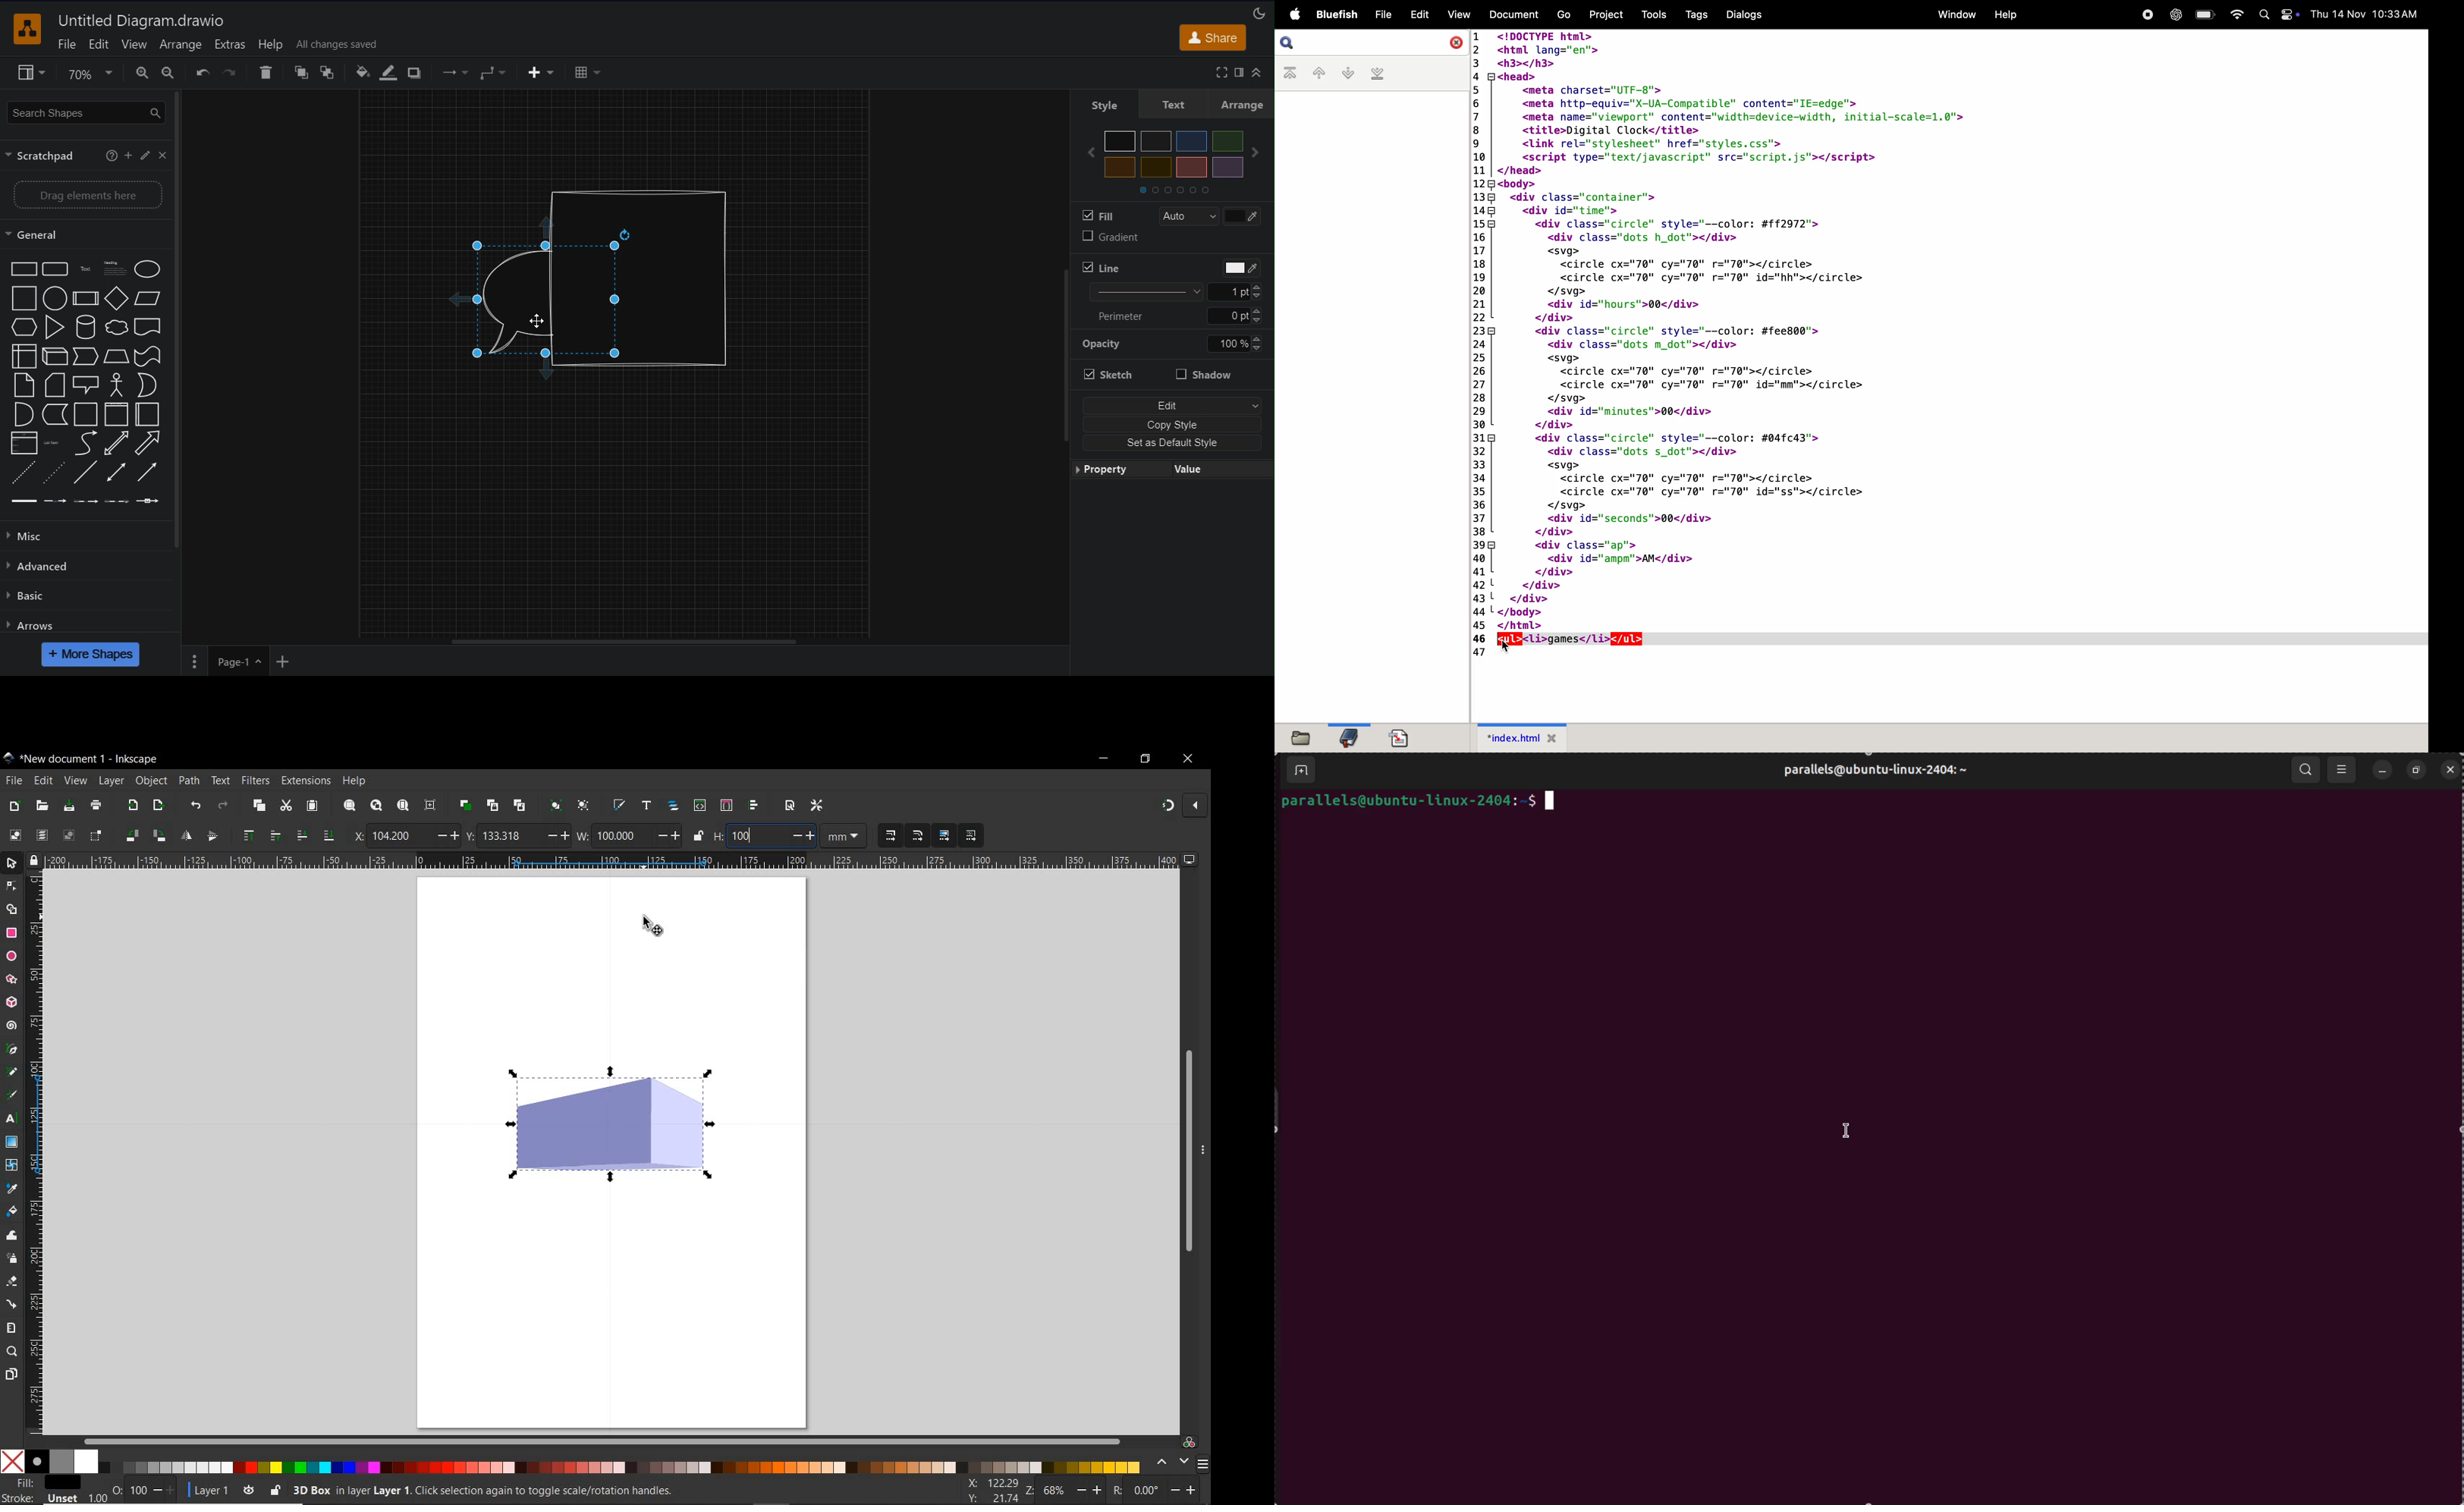 This screenshot has height=1512, width=2464. Describe the element at coordinates (1255, 152) in the screenshot. I see `Next color set` at that location.